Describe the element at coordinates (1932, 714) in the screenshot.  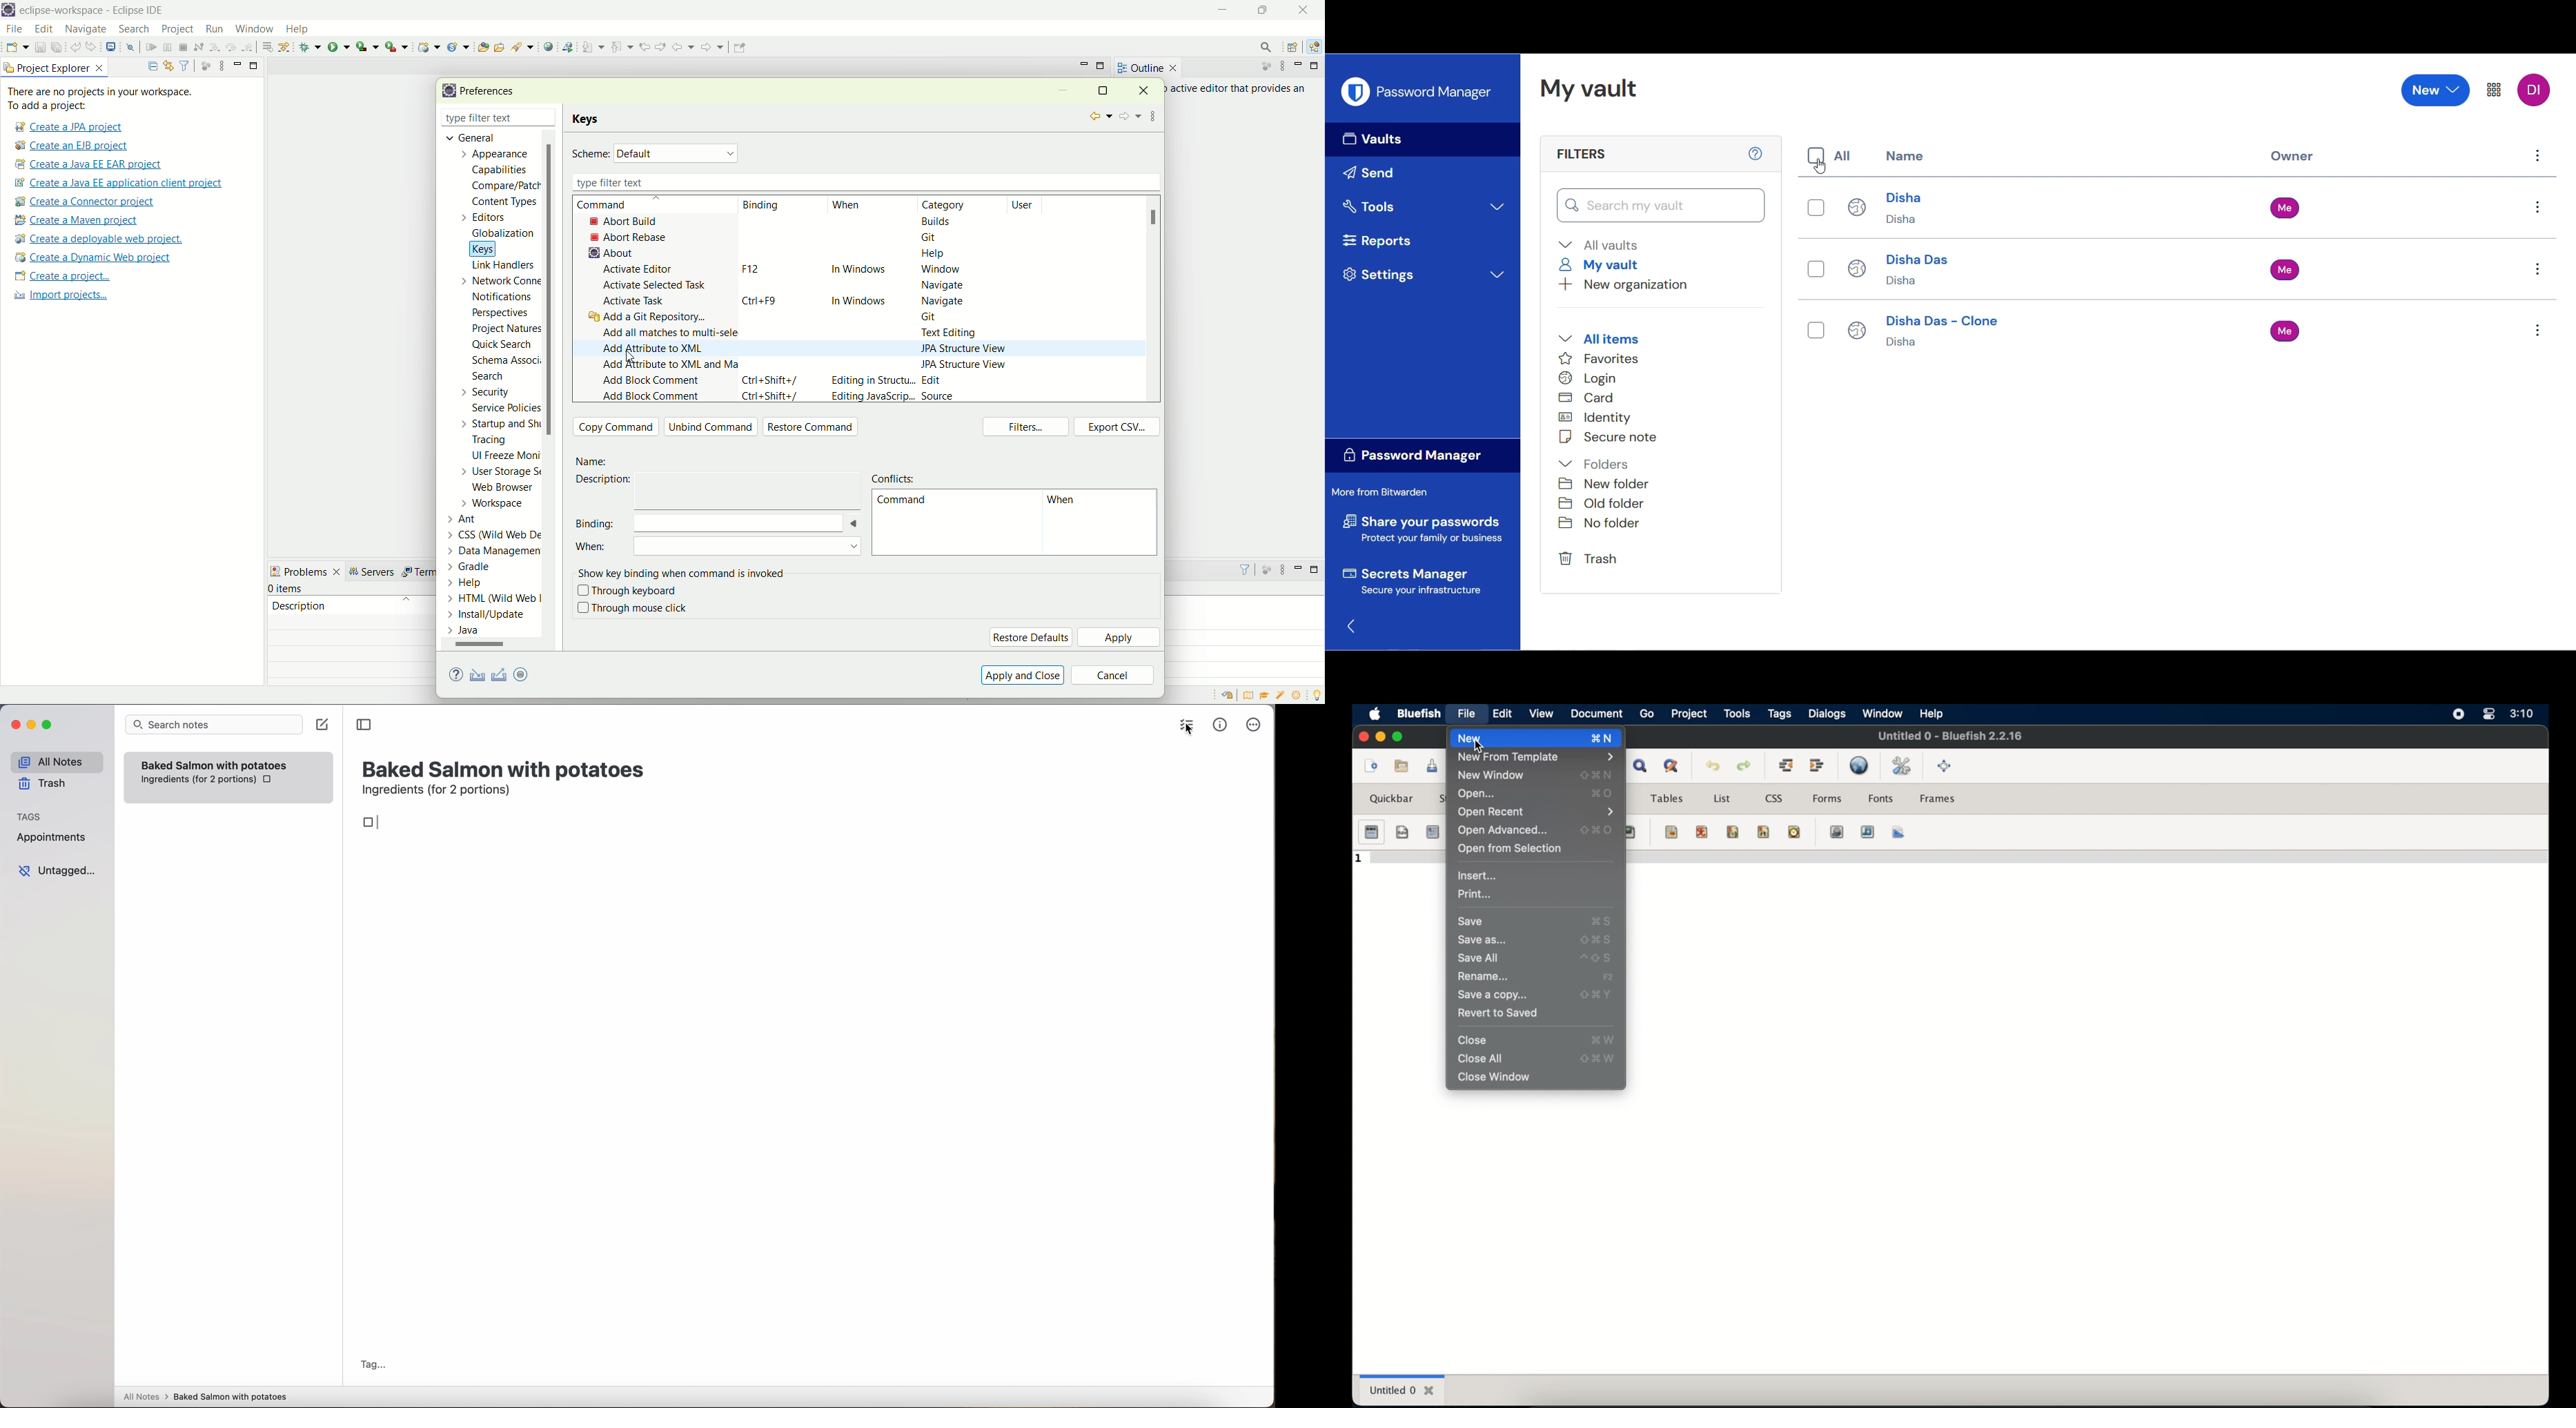
I see `help` at that location.